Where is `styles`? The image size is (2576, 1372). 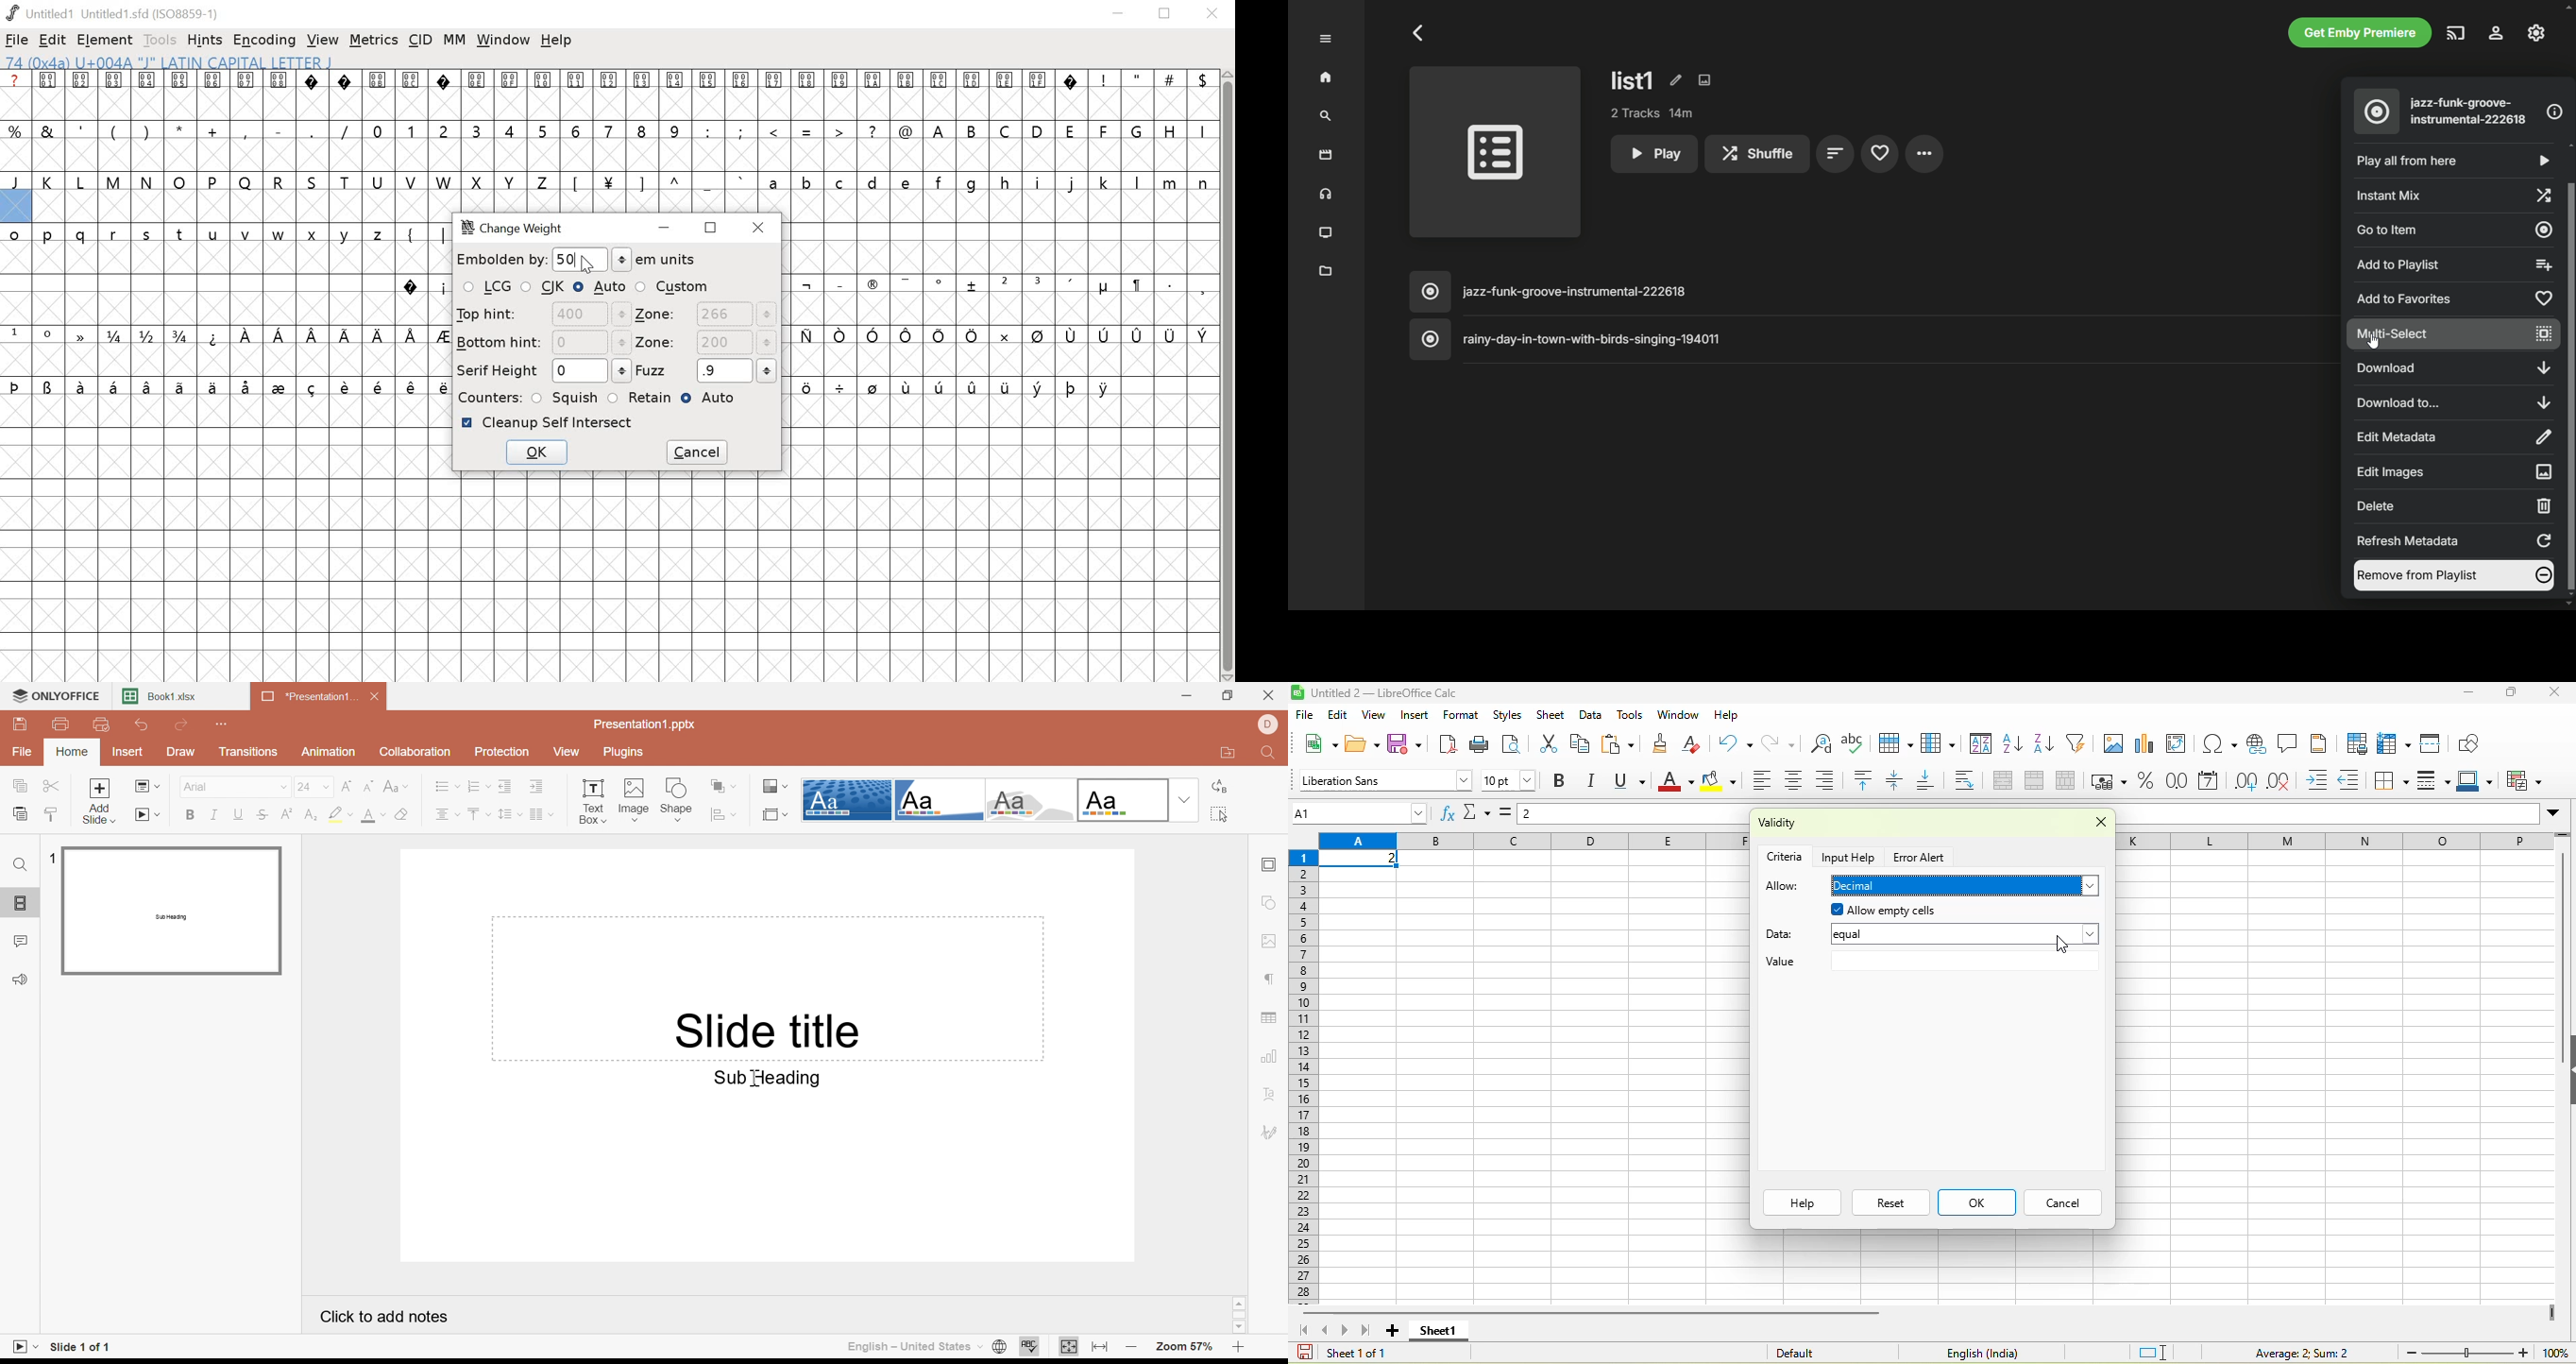 styles is located at coordinates (1506, 713).